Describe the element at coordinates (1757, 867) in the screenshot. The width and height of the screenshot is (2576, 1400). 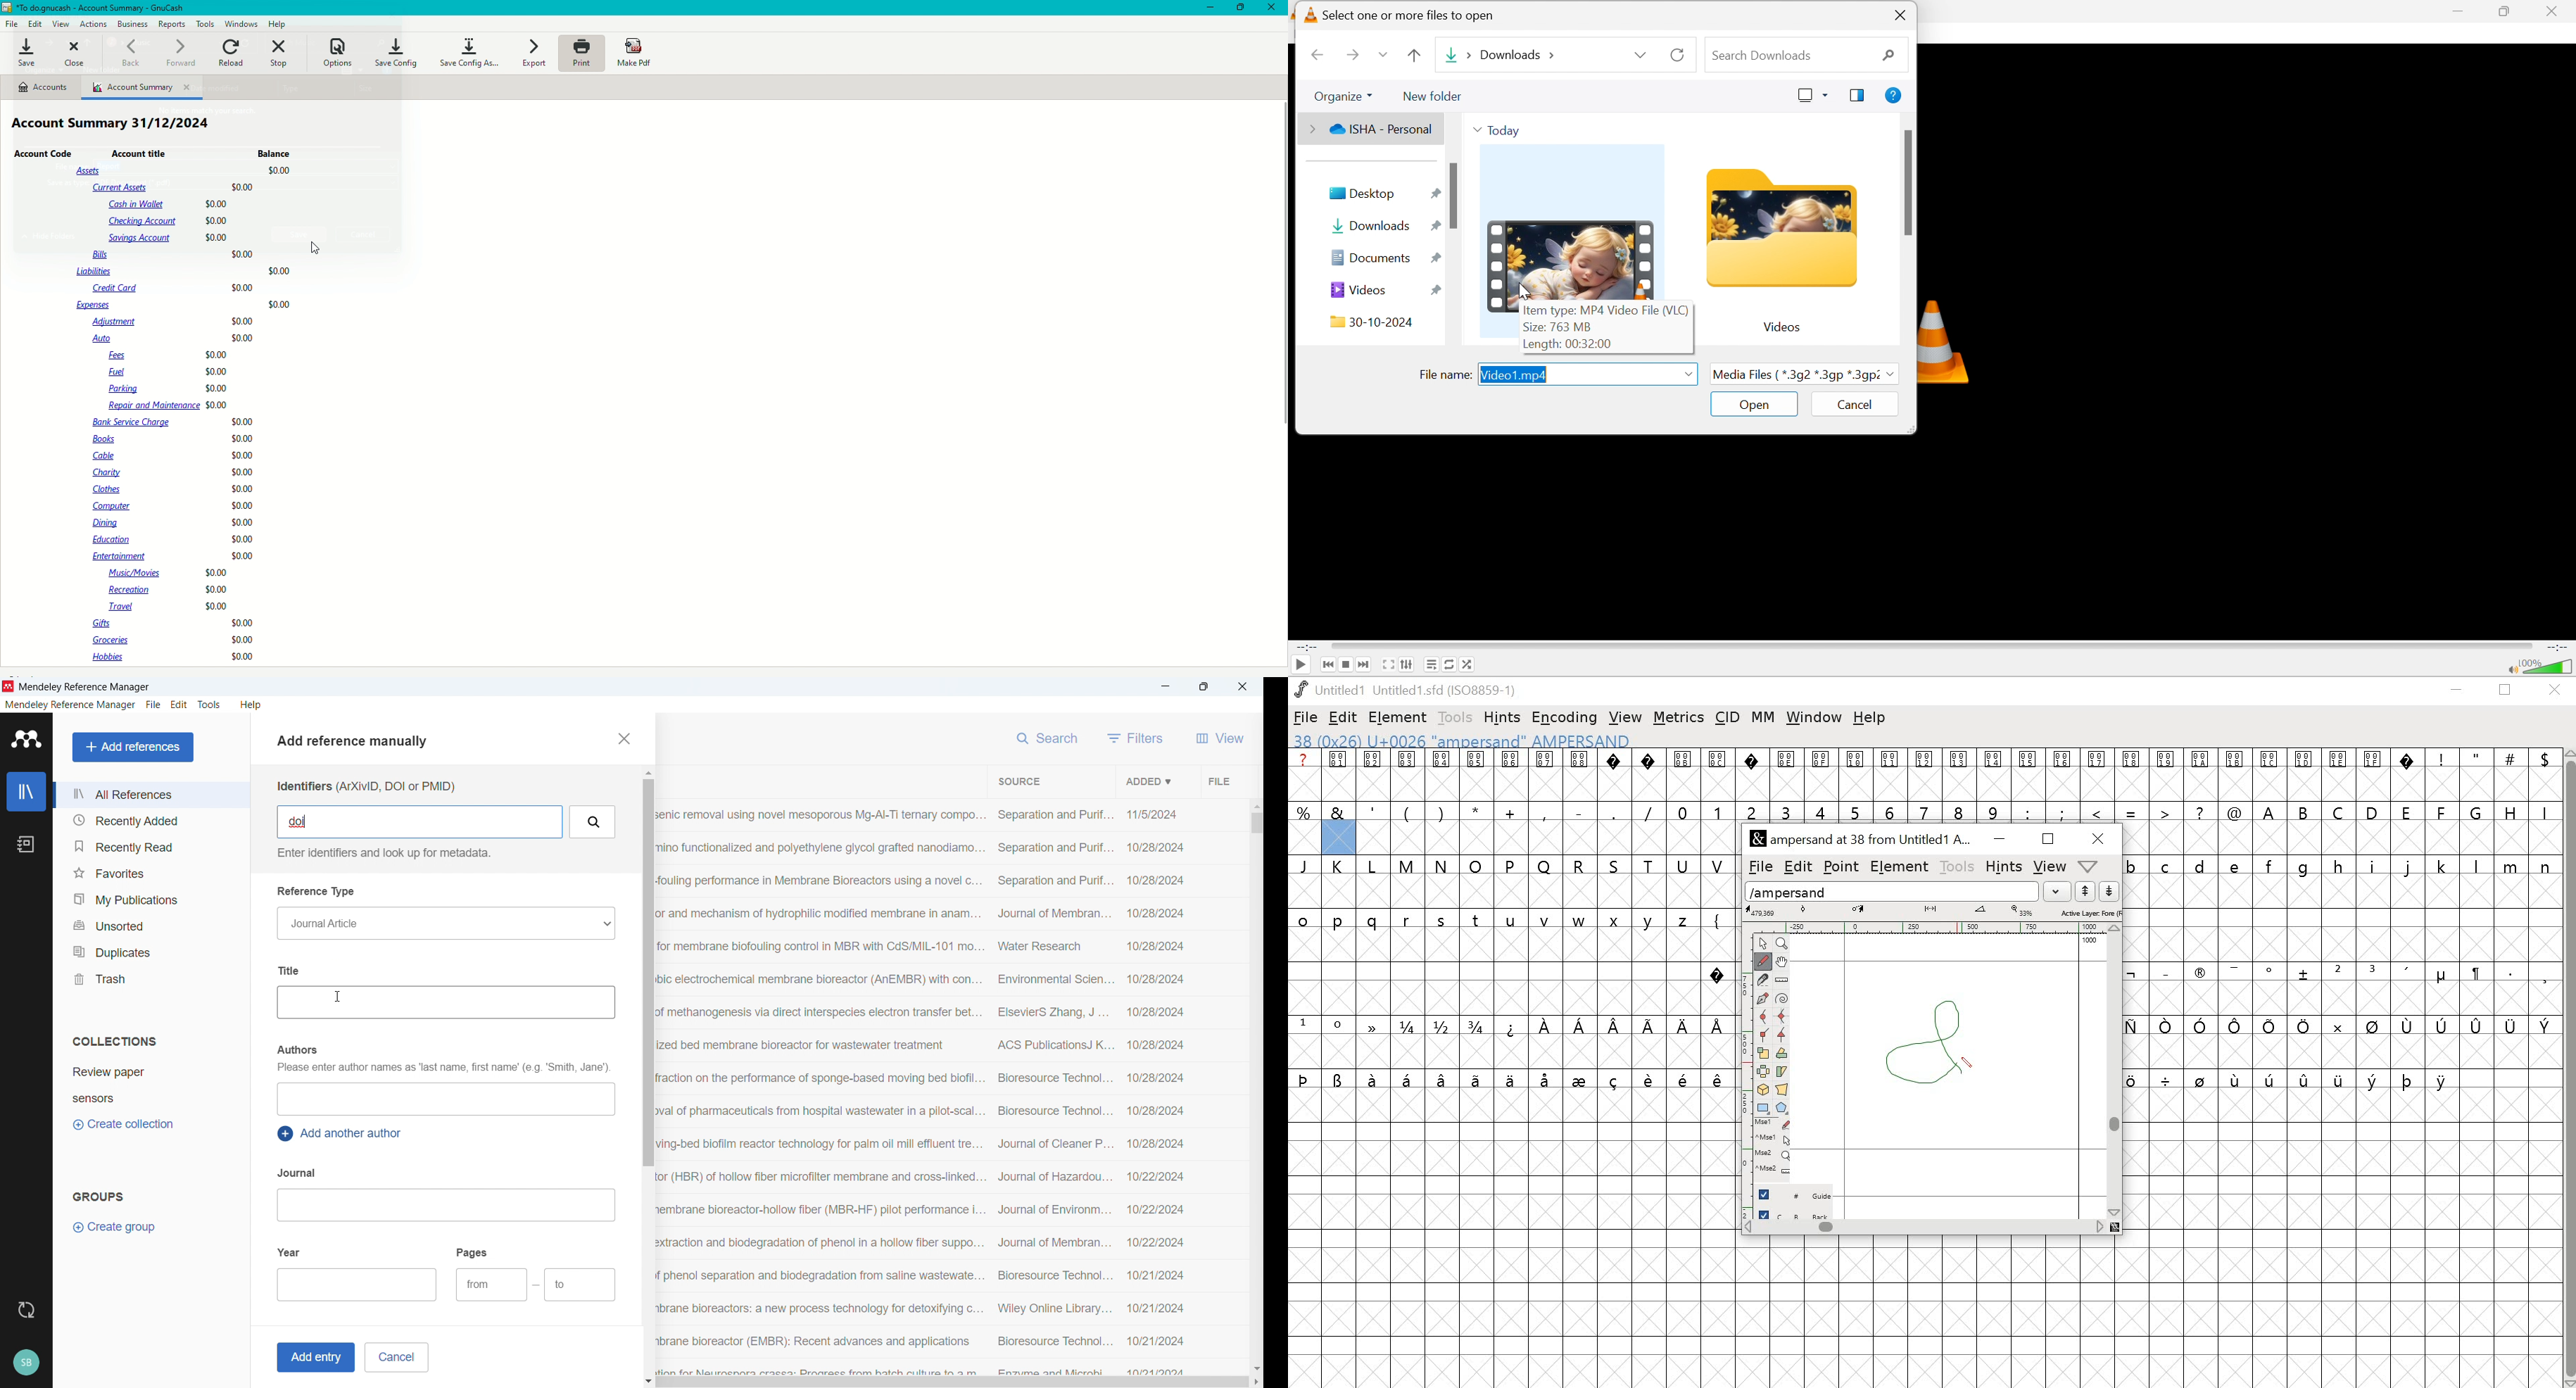
I see `file` at that location.